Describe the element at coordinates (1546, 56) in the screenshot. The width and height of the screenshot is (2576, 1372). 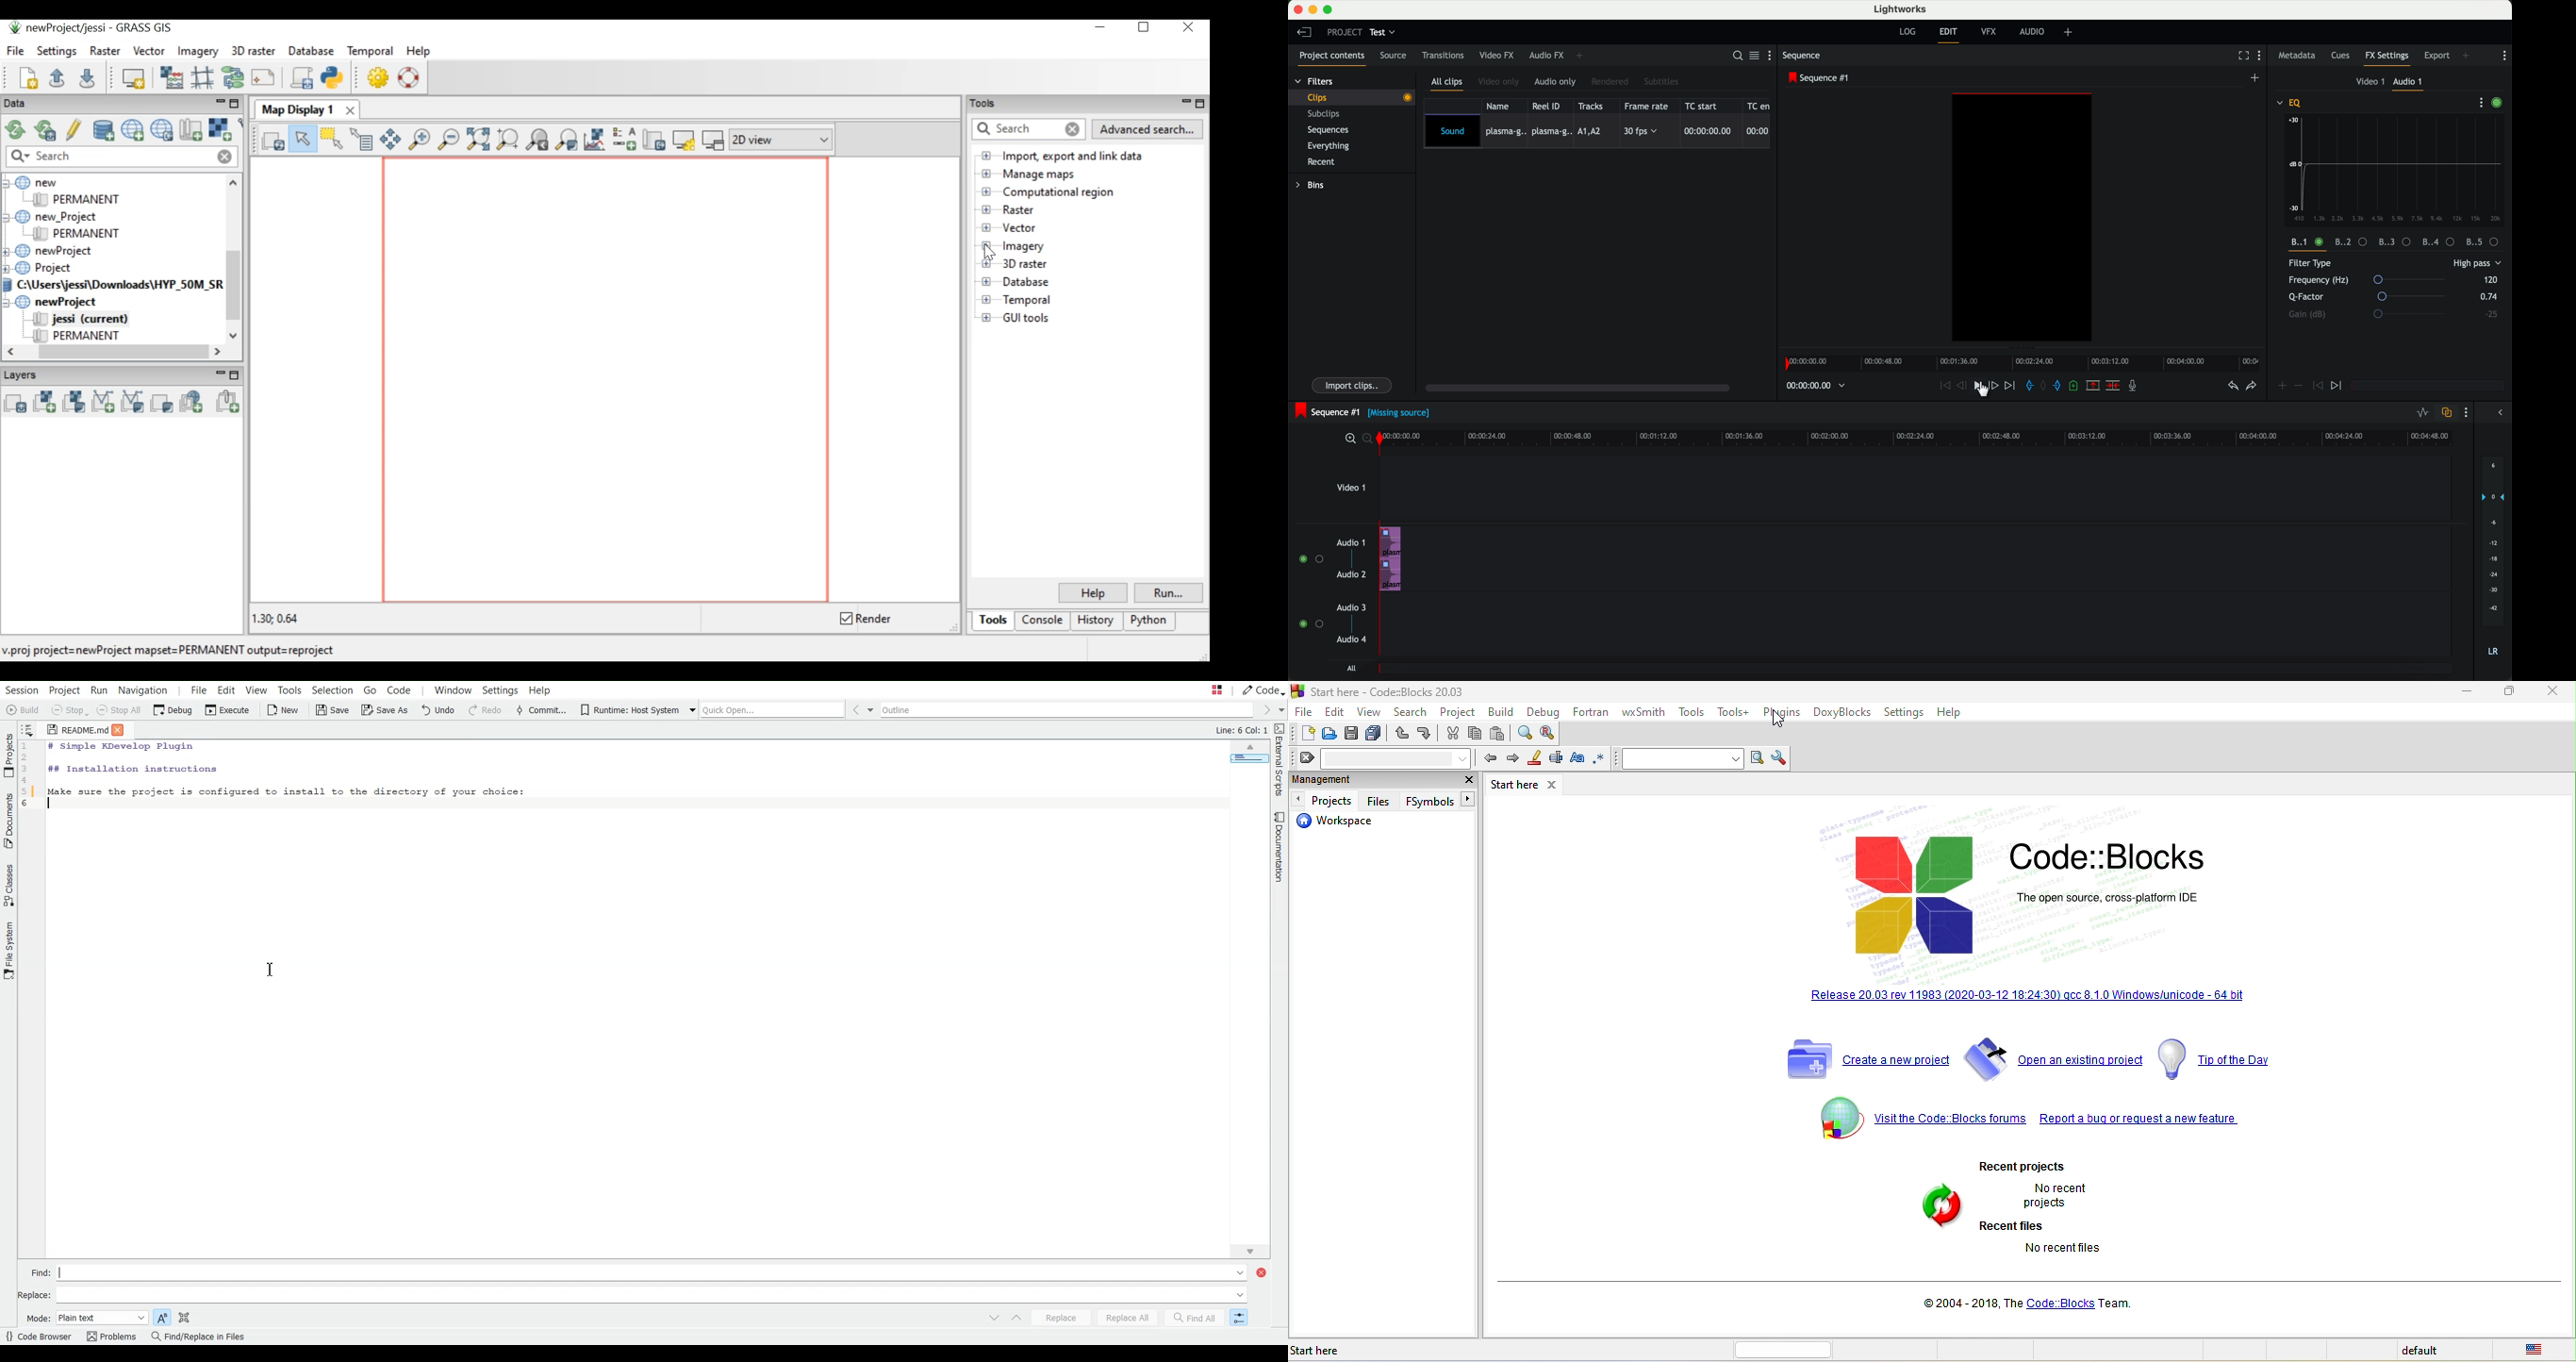
I see `audio FX` at that location.